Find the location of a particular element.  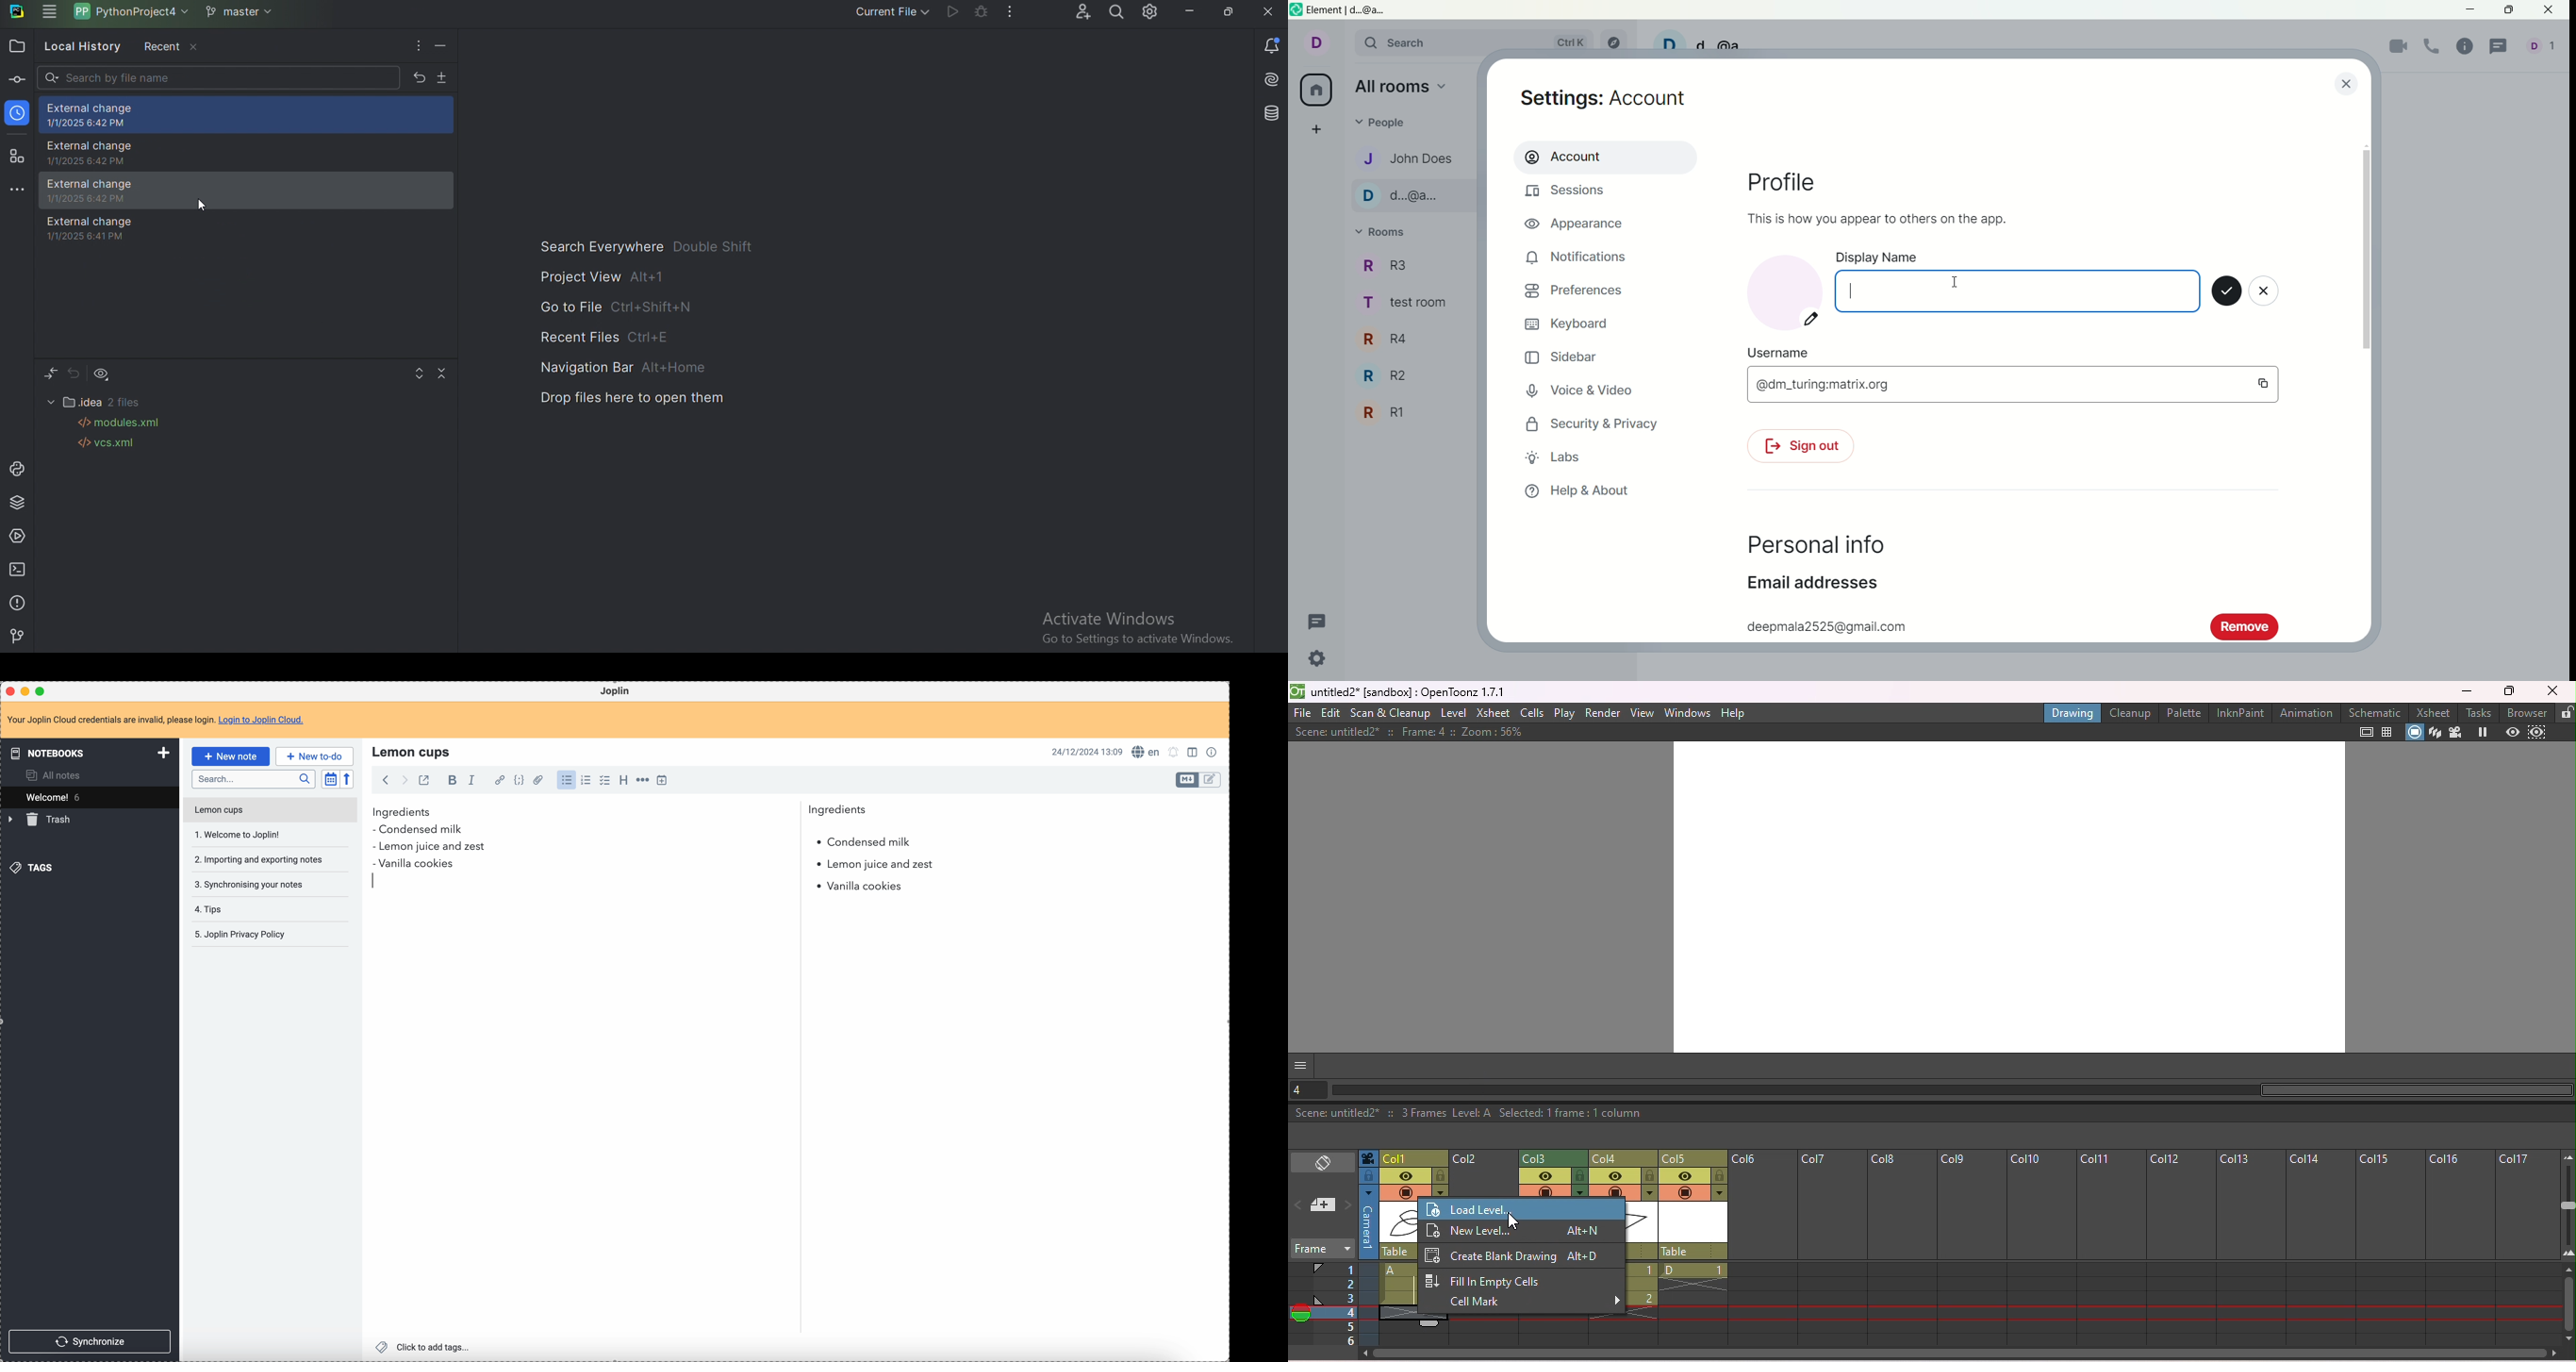

deepmala 2525@gmail.com is located at coordinates (1823, 624).